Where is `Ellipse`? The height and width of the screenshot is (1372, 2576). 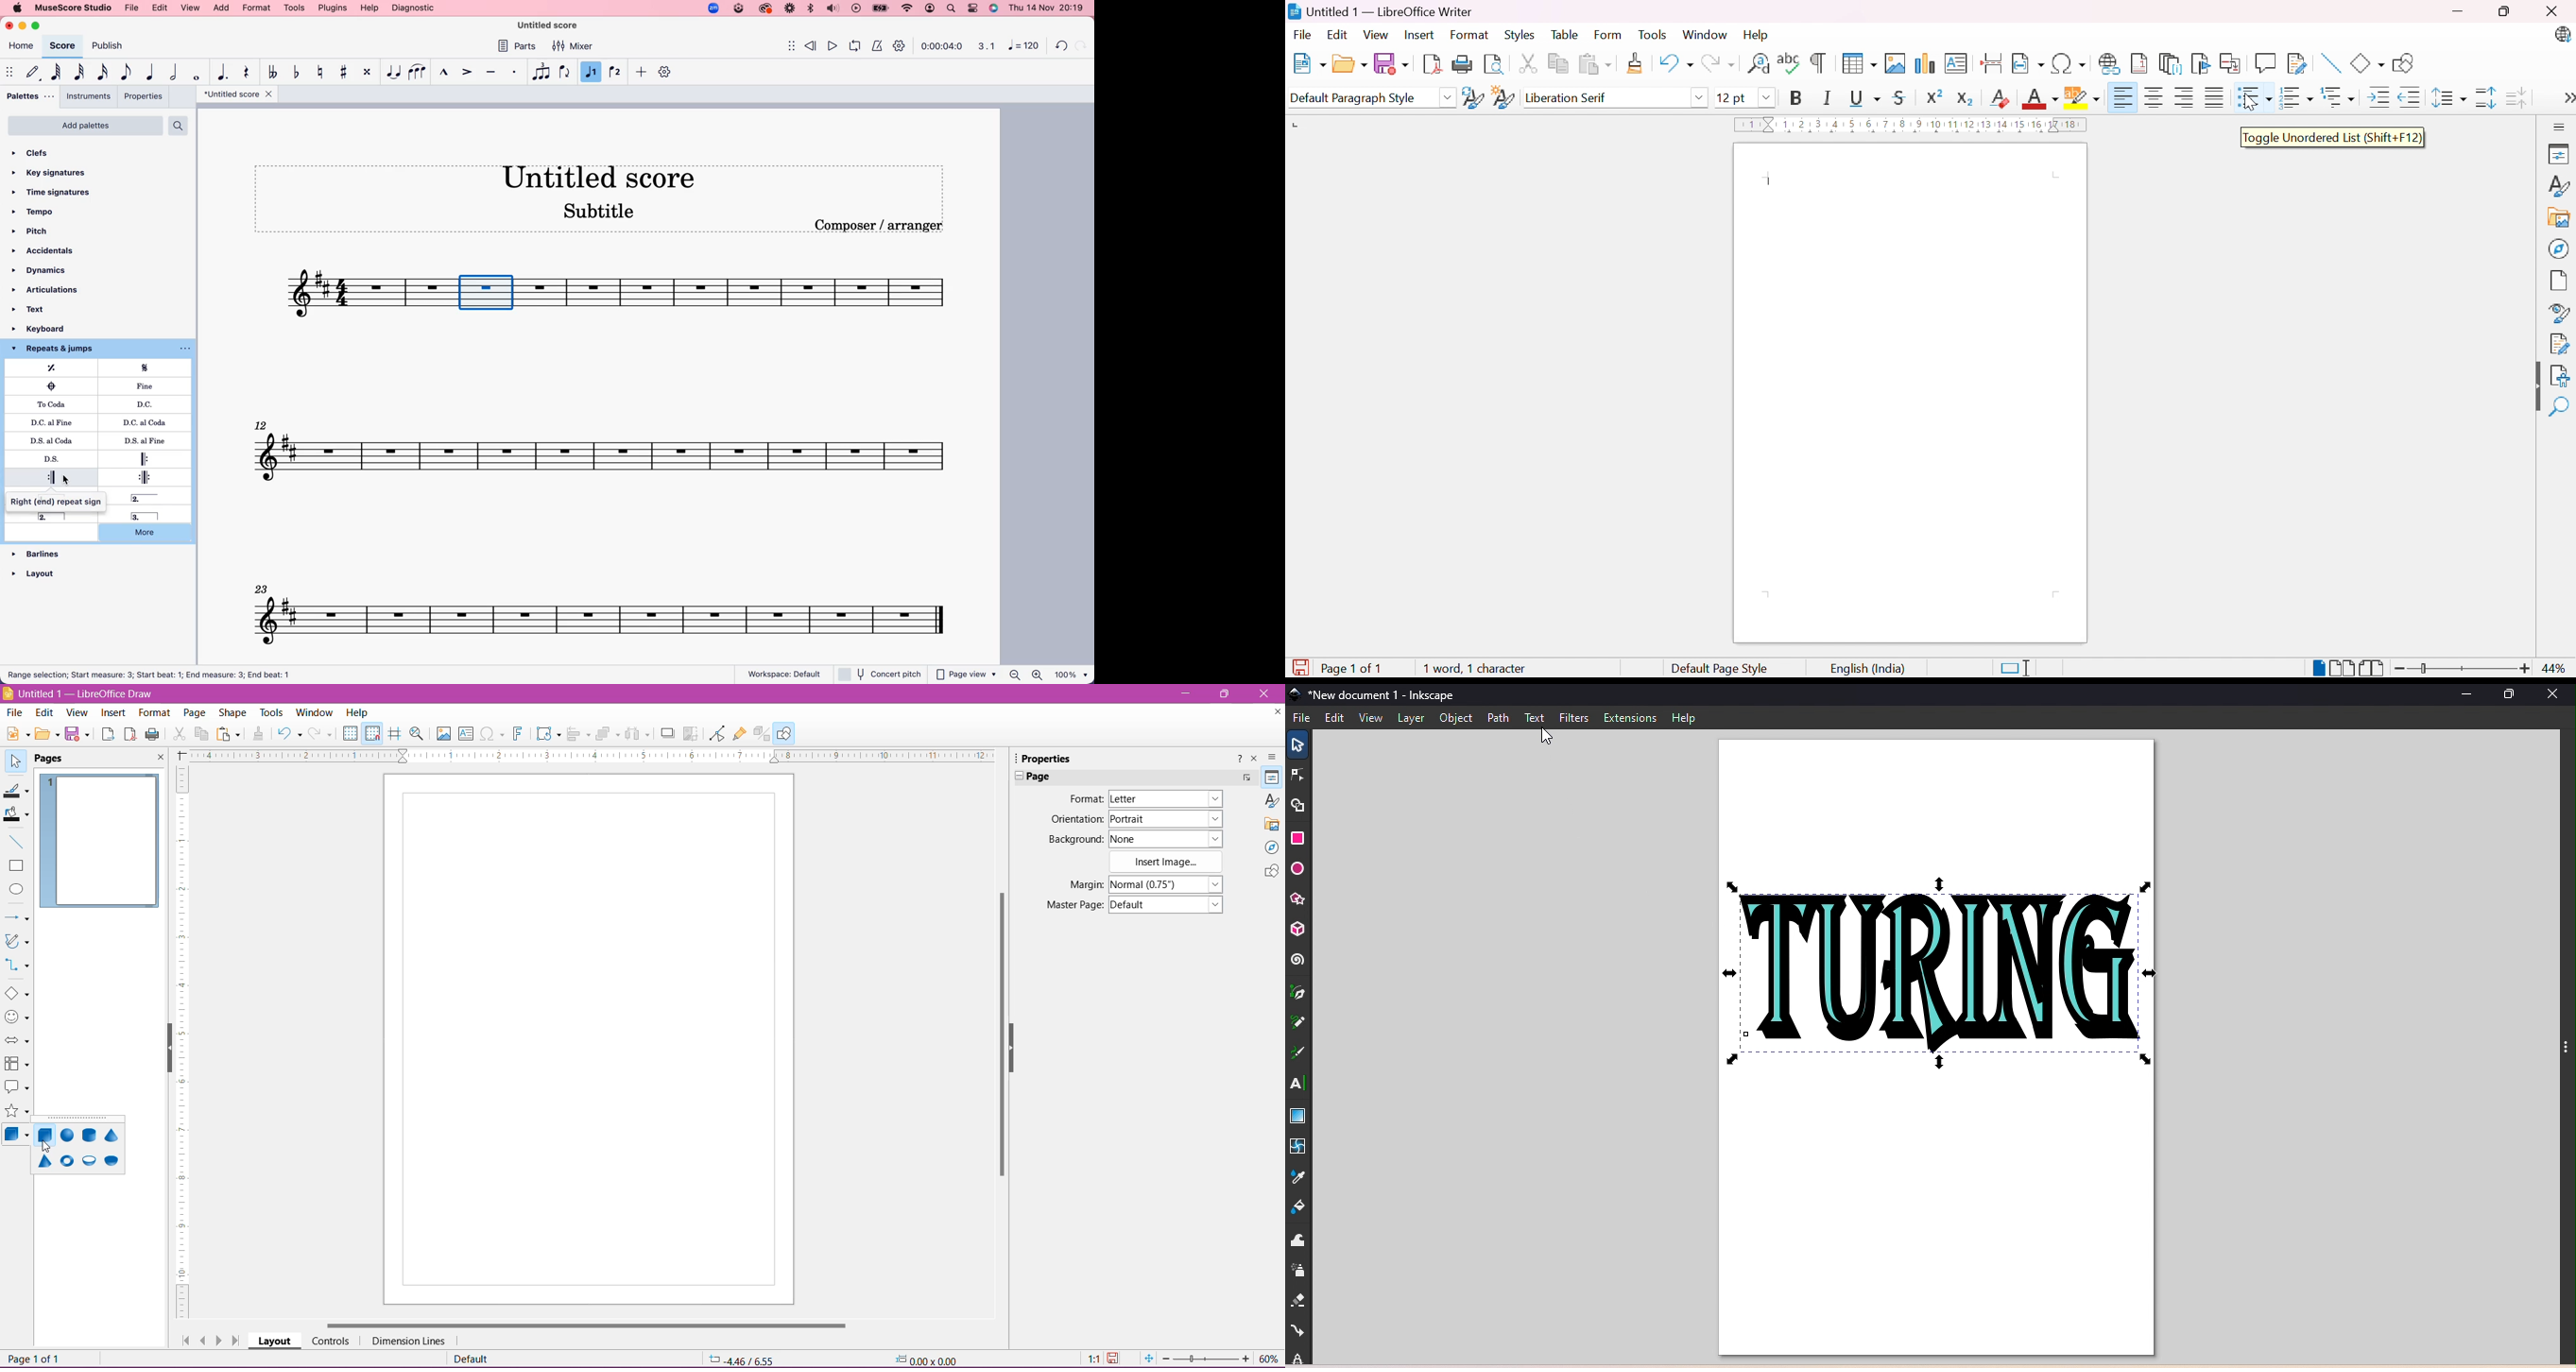 Ellipse is located at coordinates (15, 889).